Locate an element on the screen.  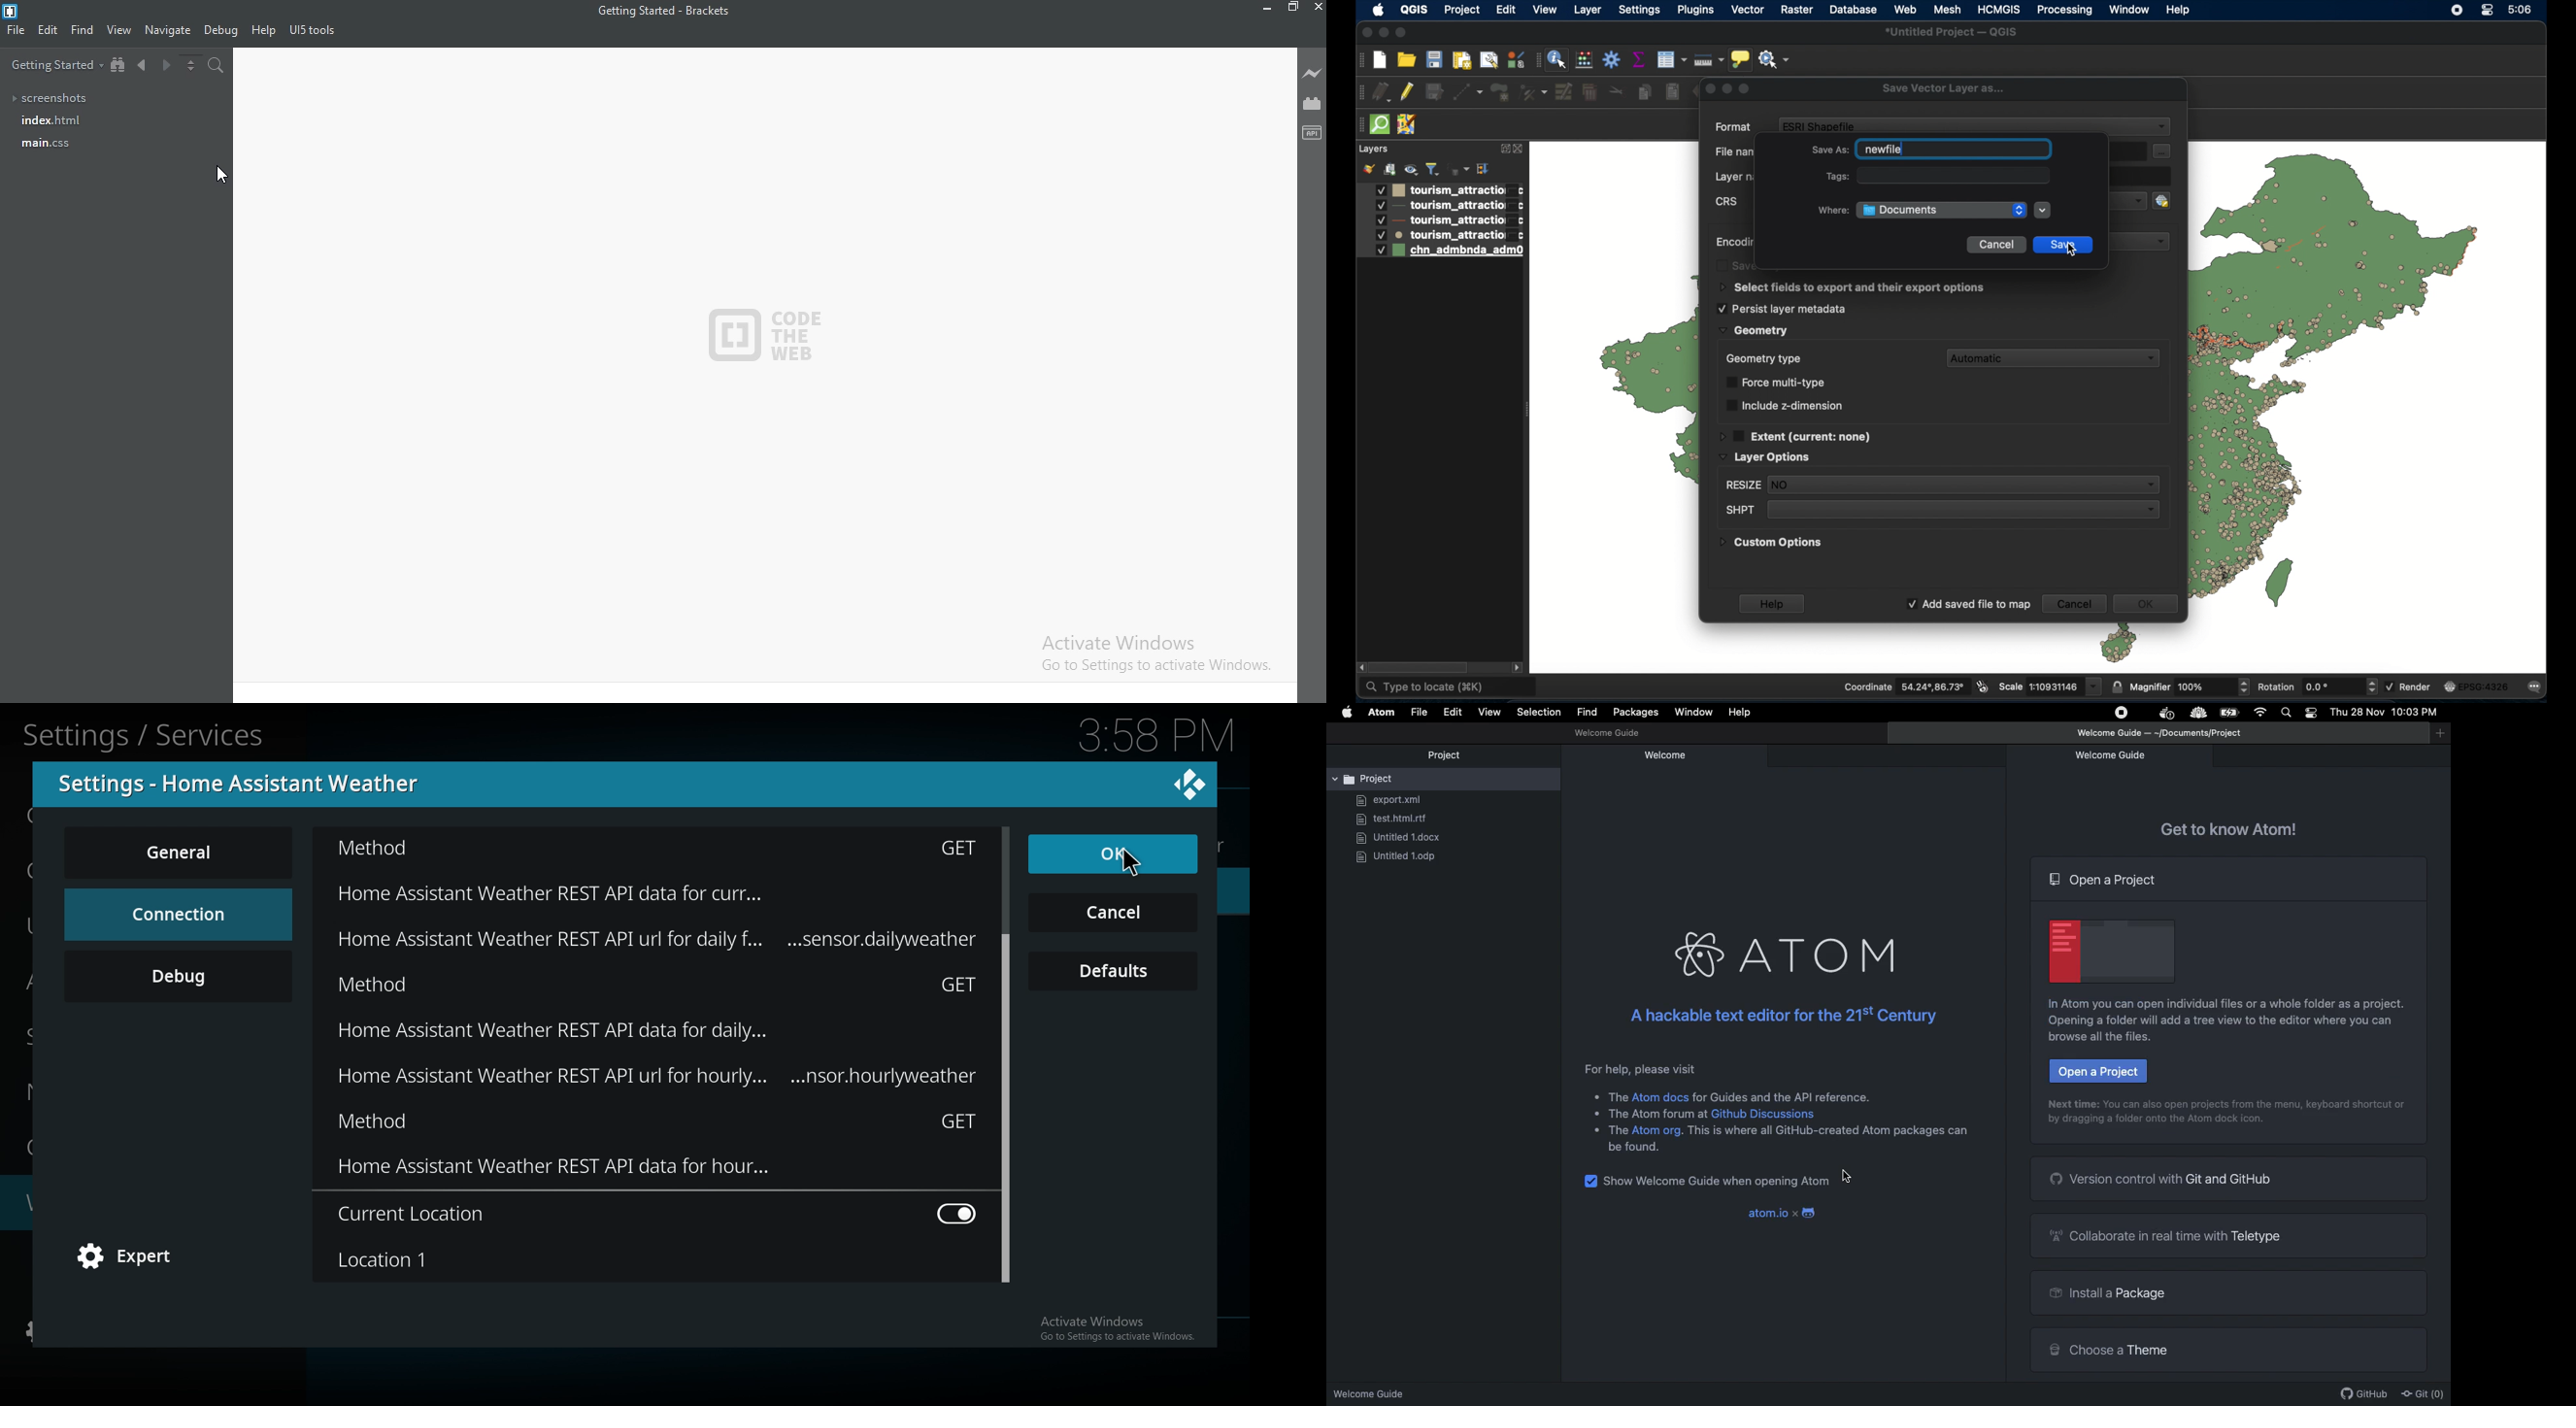
debug is located at coordinates (178, 976).